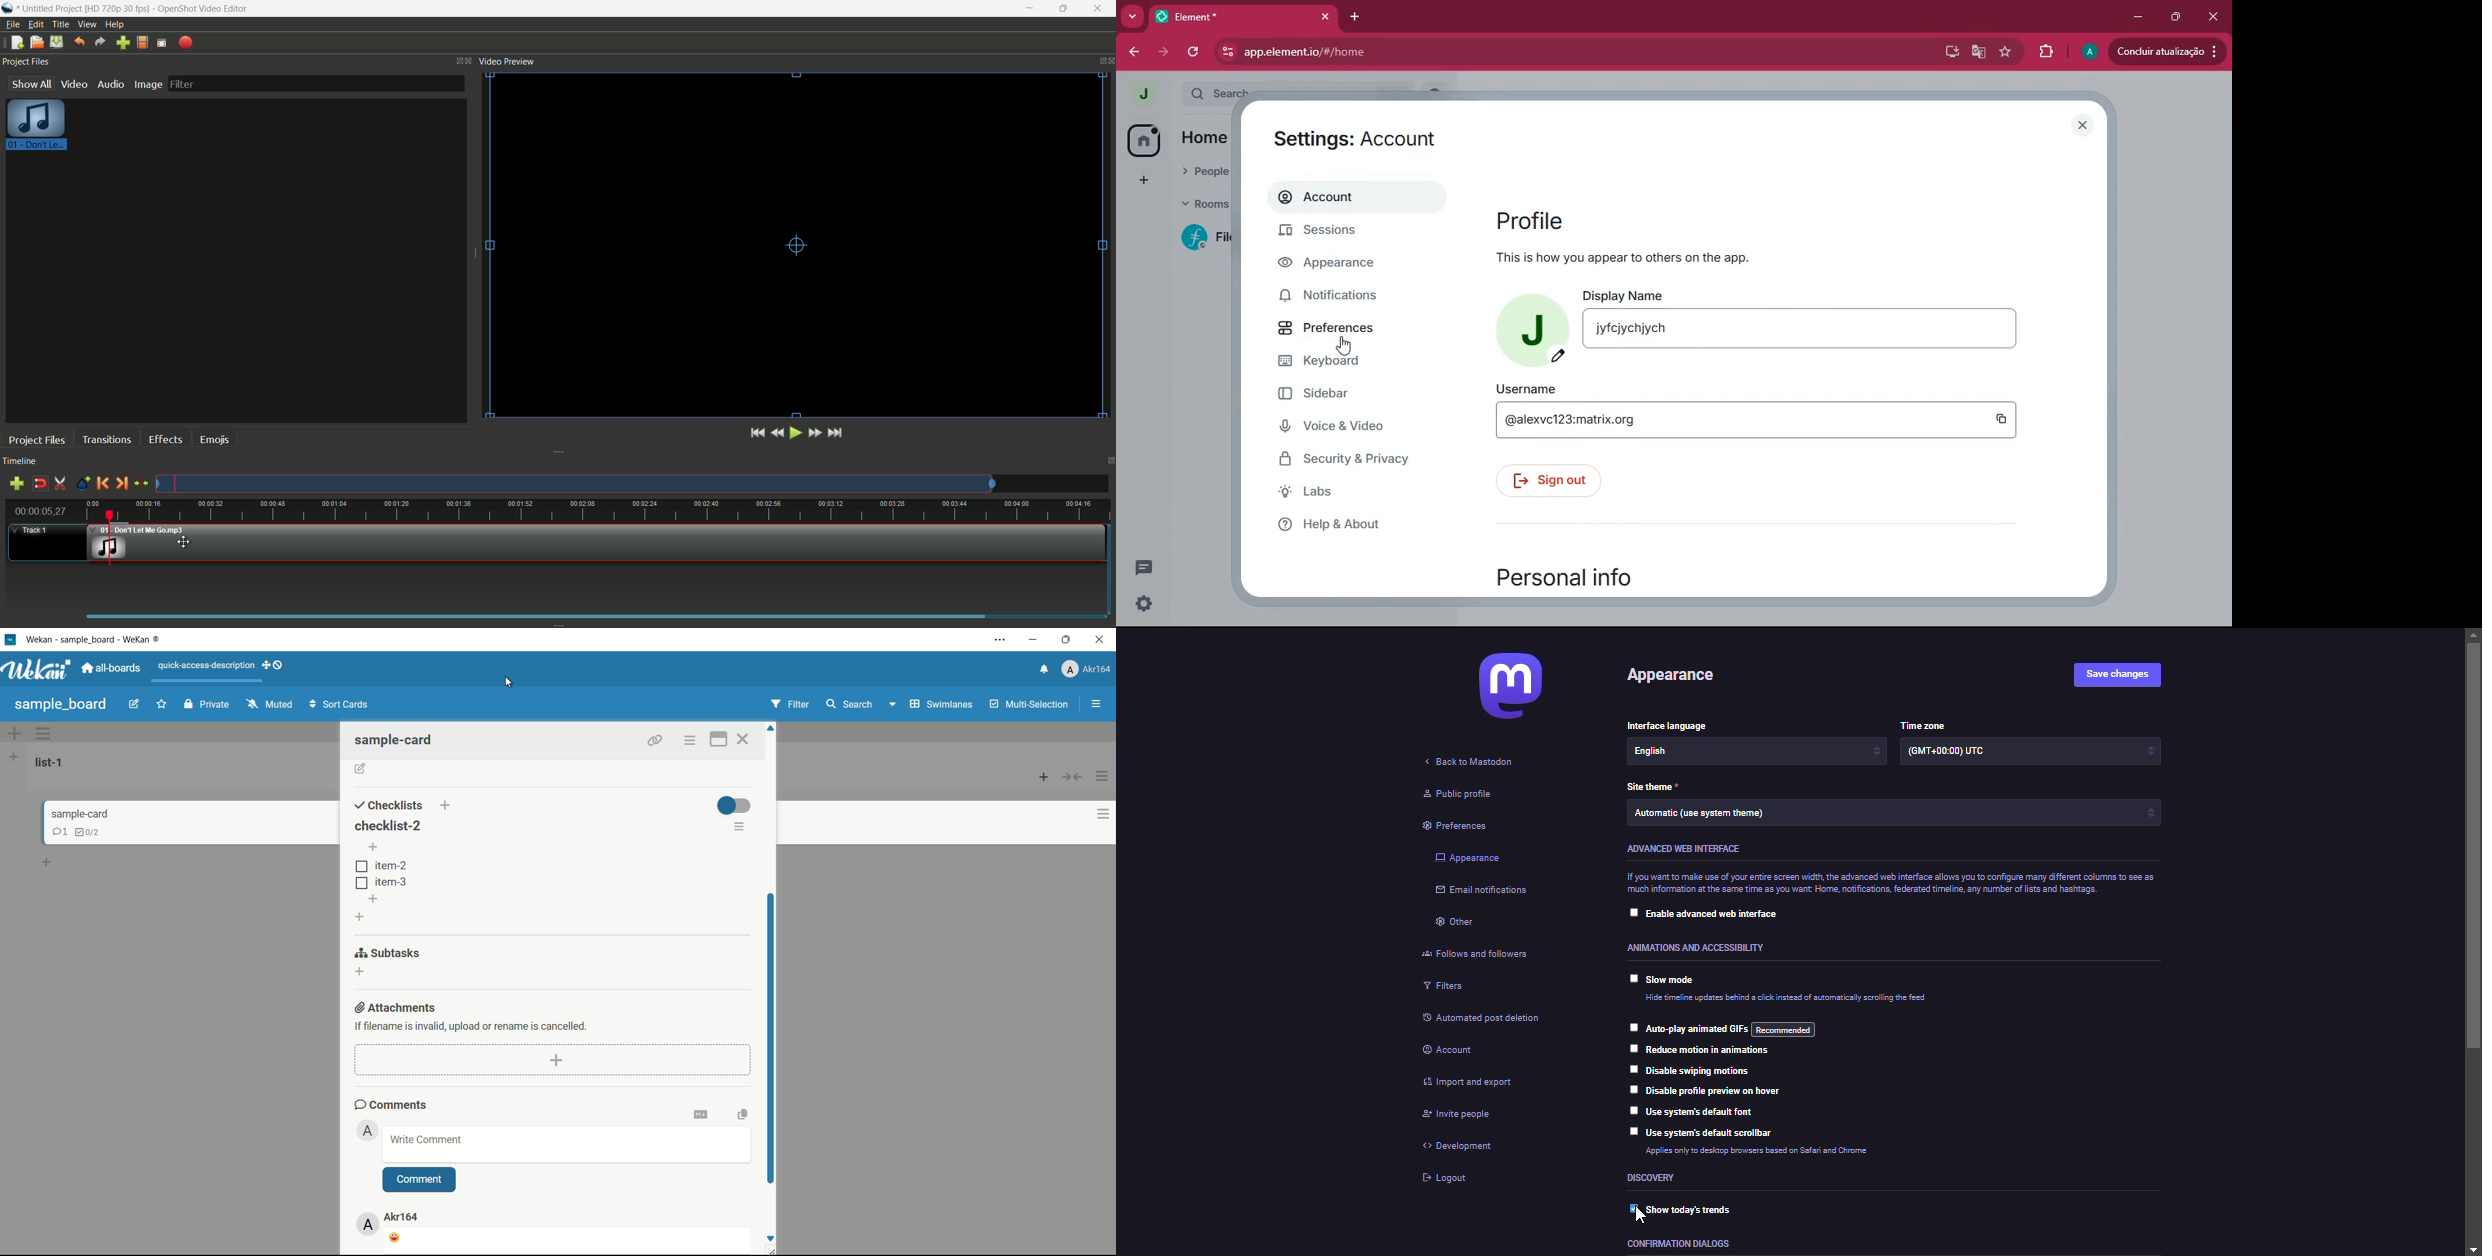 This screenshot has height=1260, width=2492. Describe the element at coordinates (1143, 140) in the screenshot. I see `home` at that location.